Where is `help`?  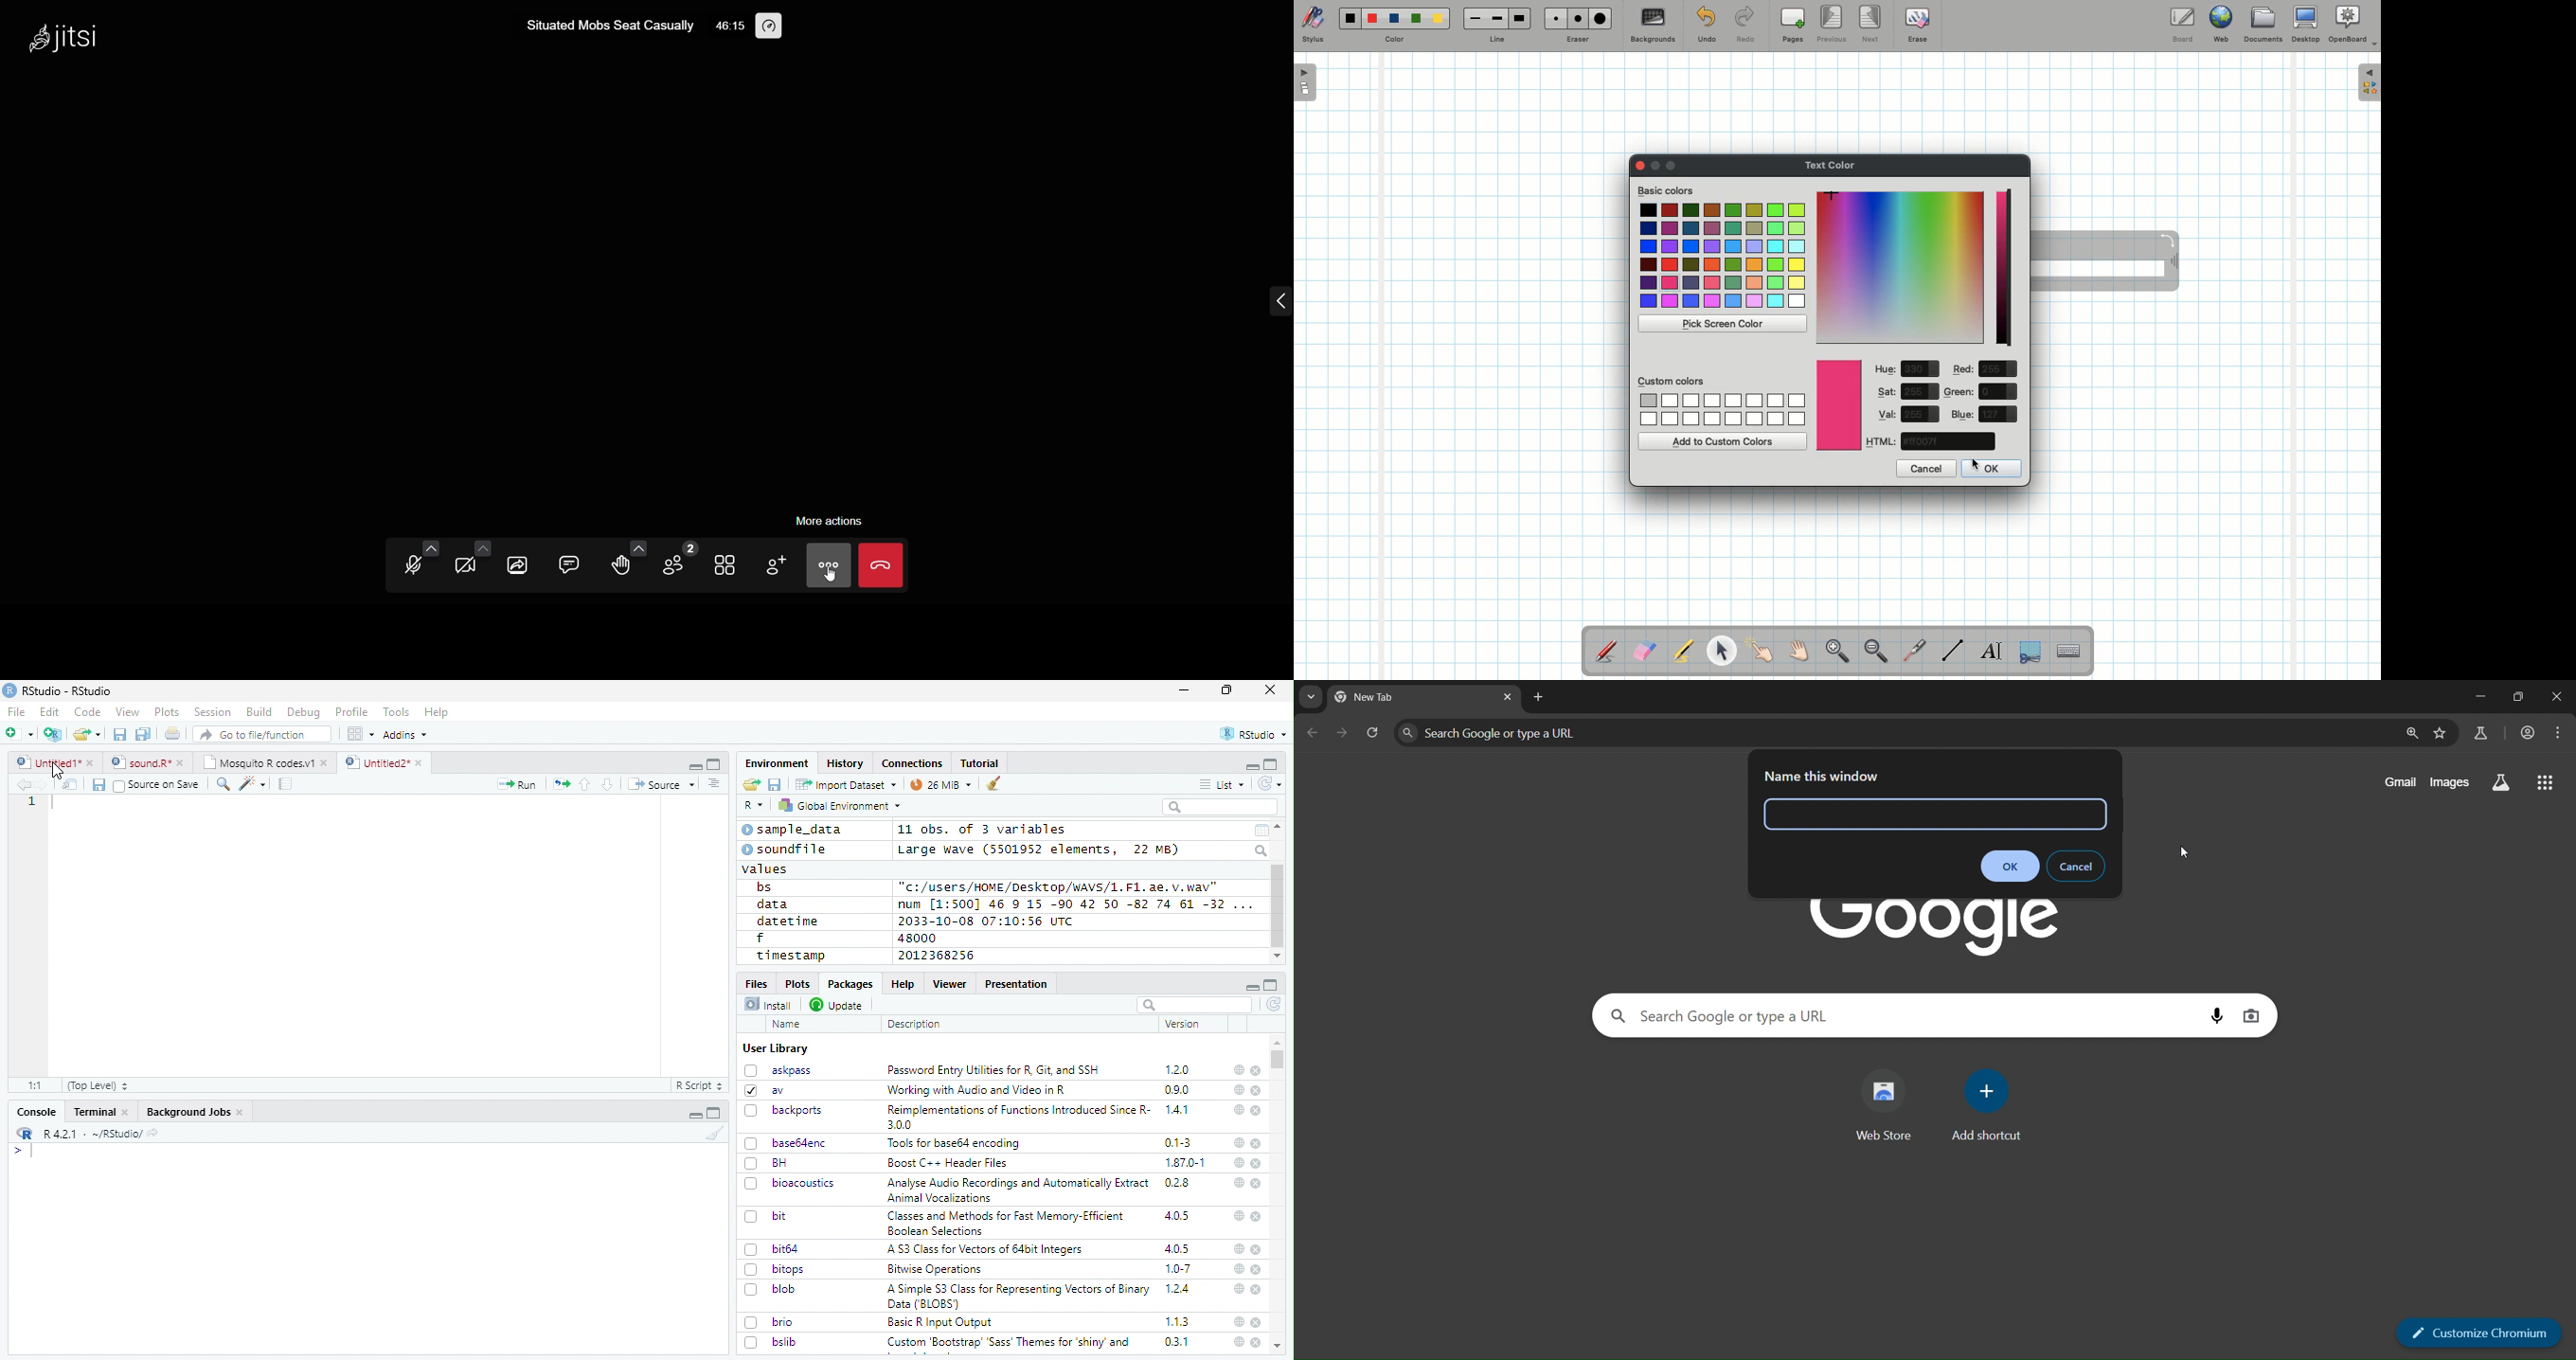 help is located at coordinates (1238, 1342).